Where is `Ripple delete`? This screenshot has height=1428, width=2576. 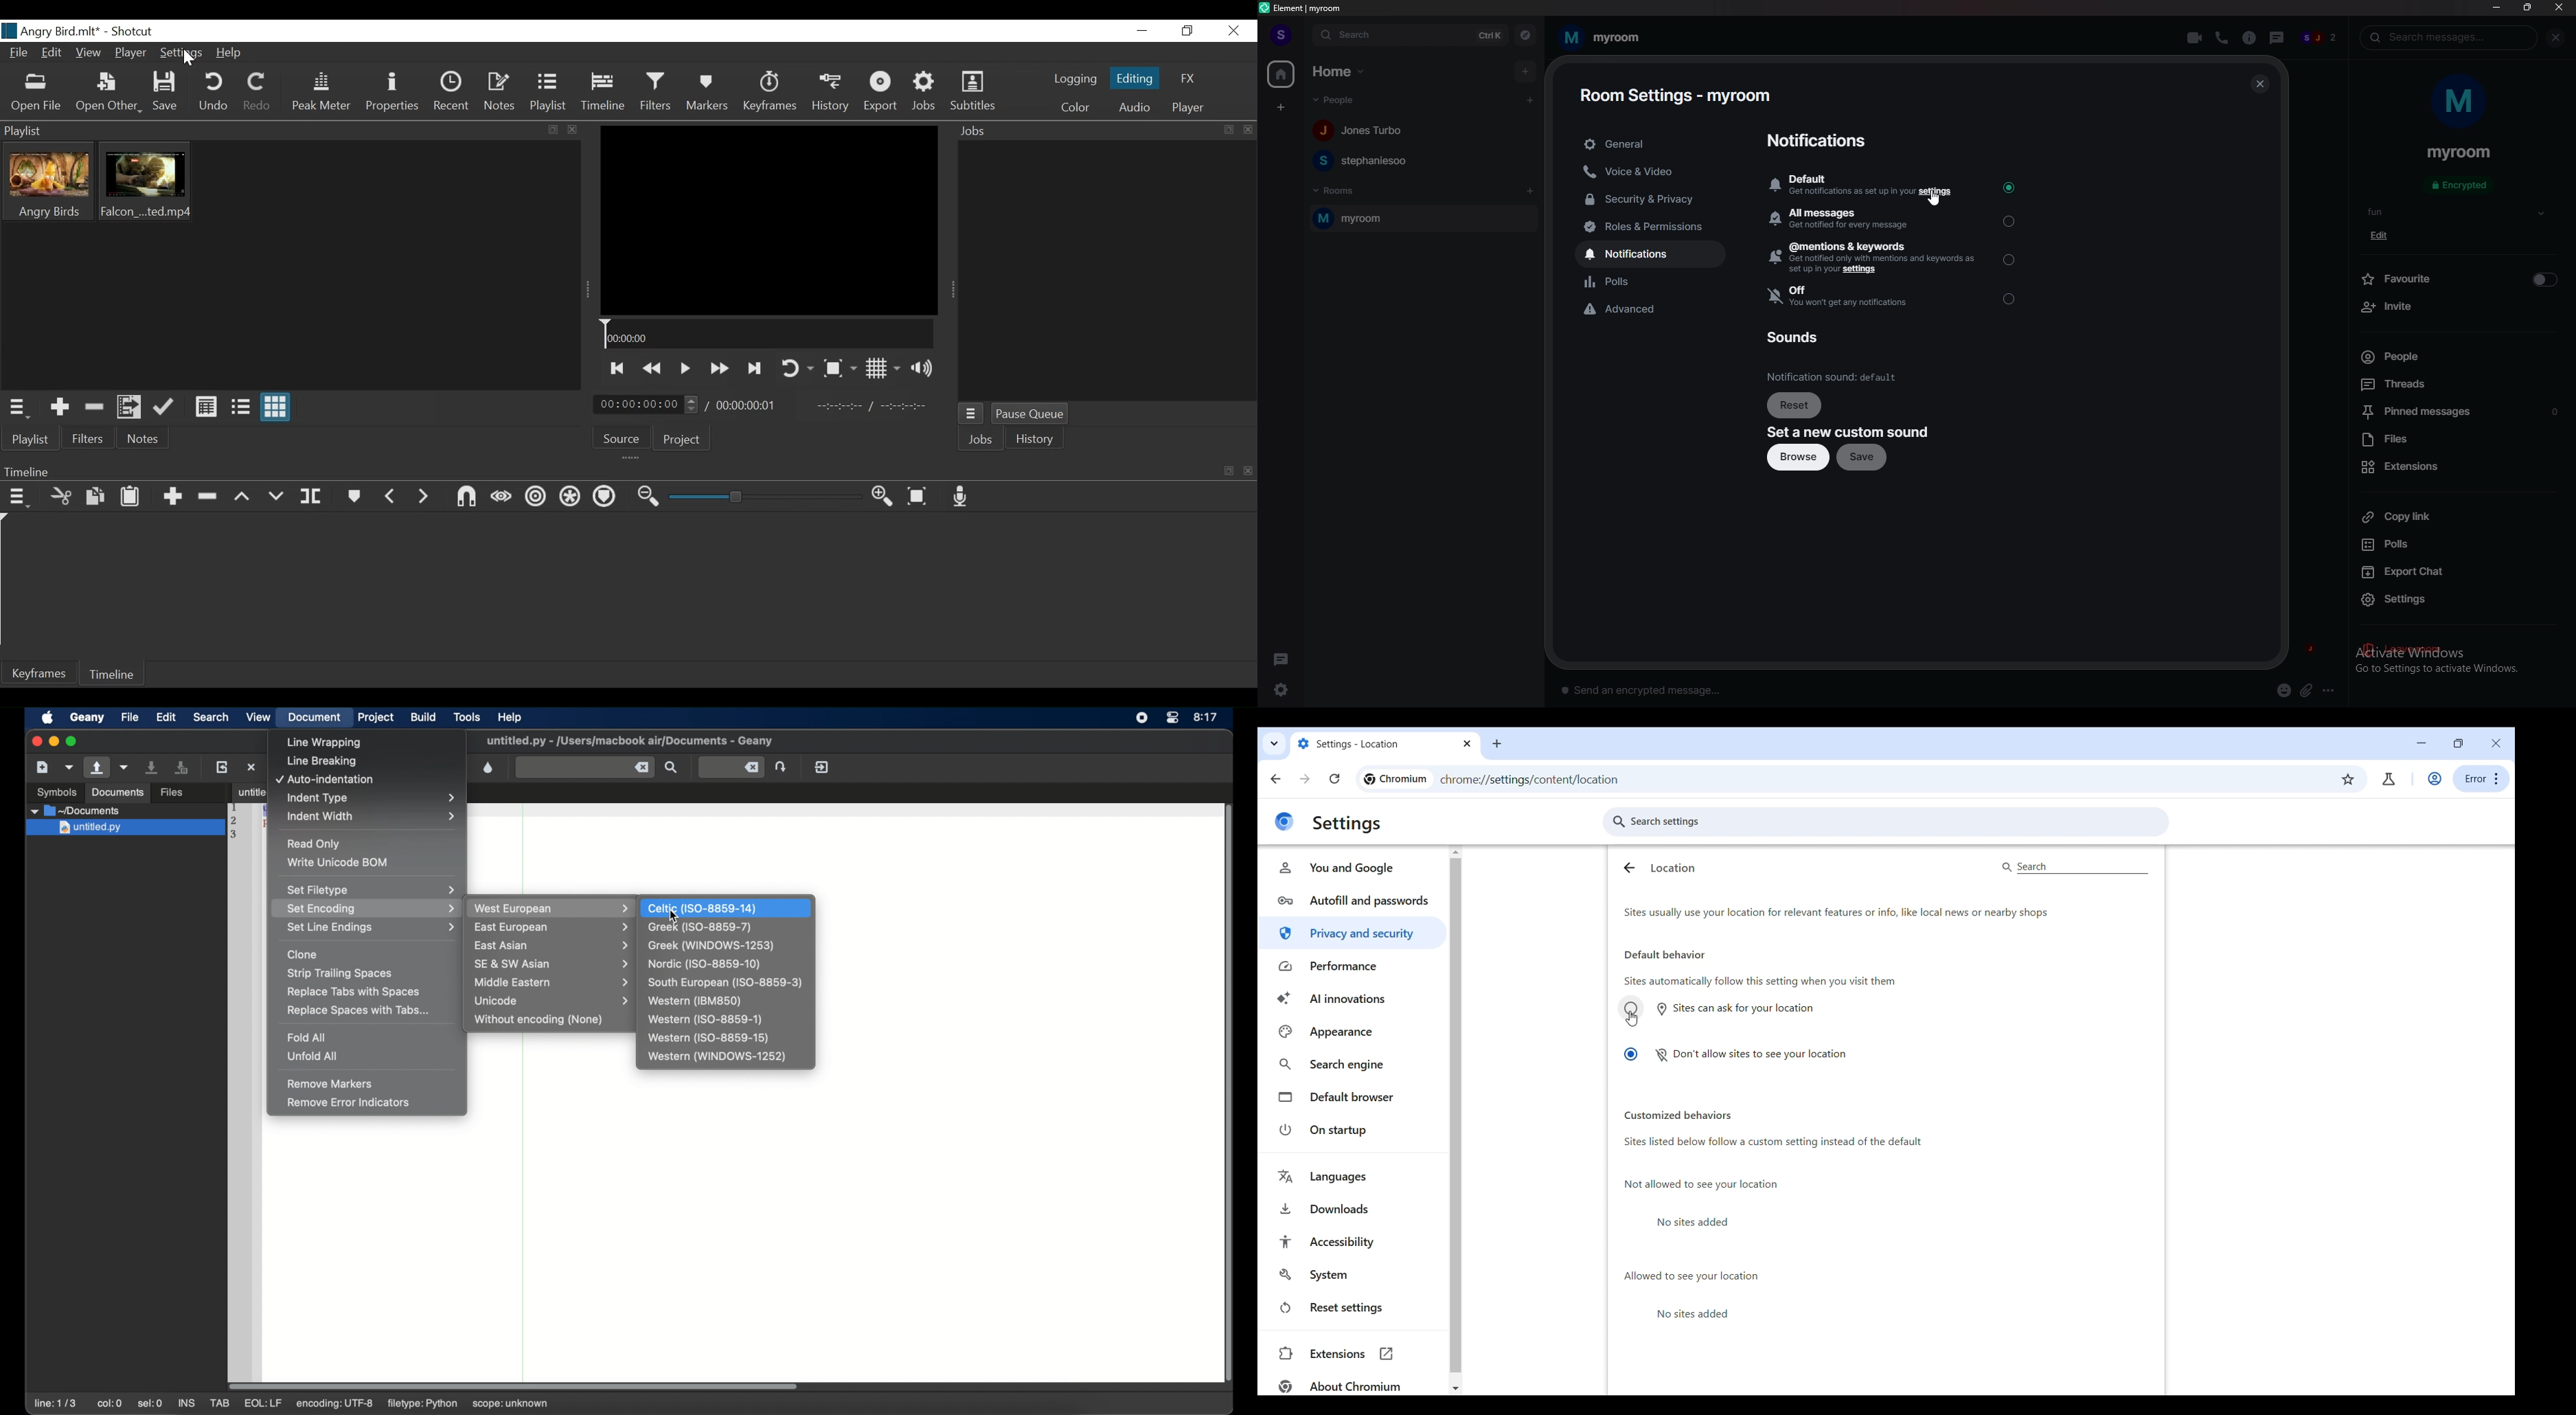 Ripple delete is located at coordinates (207, 497).